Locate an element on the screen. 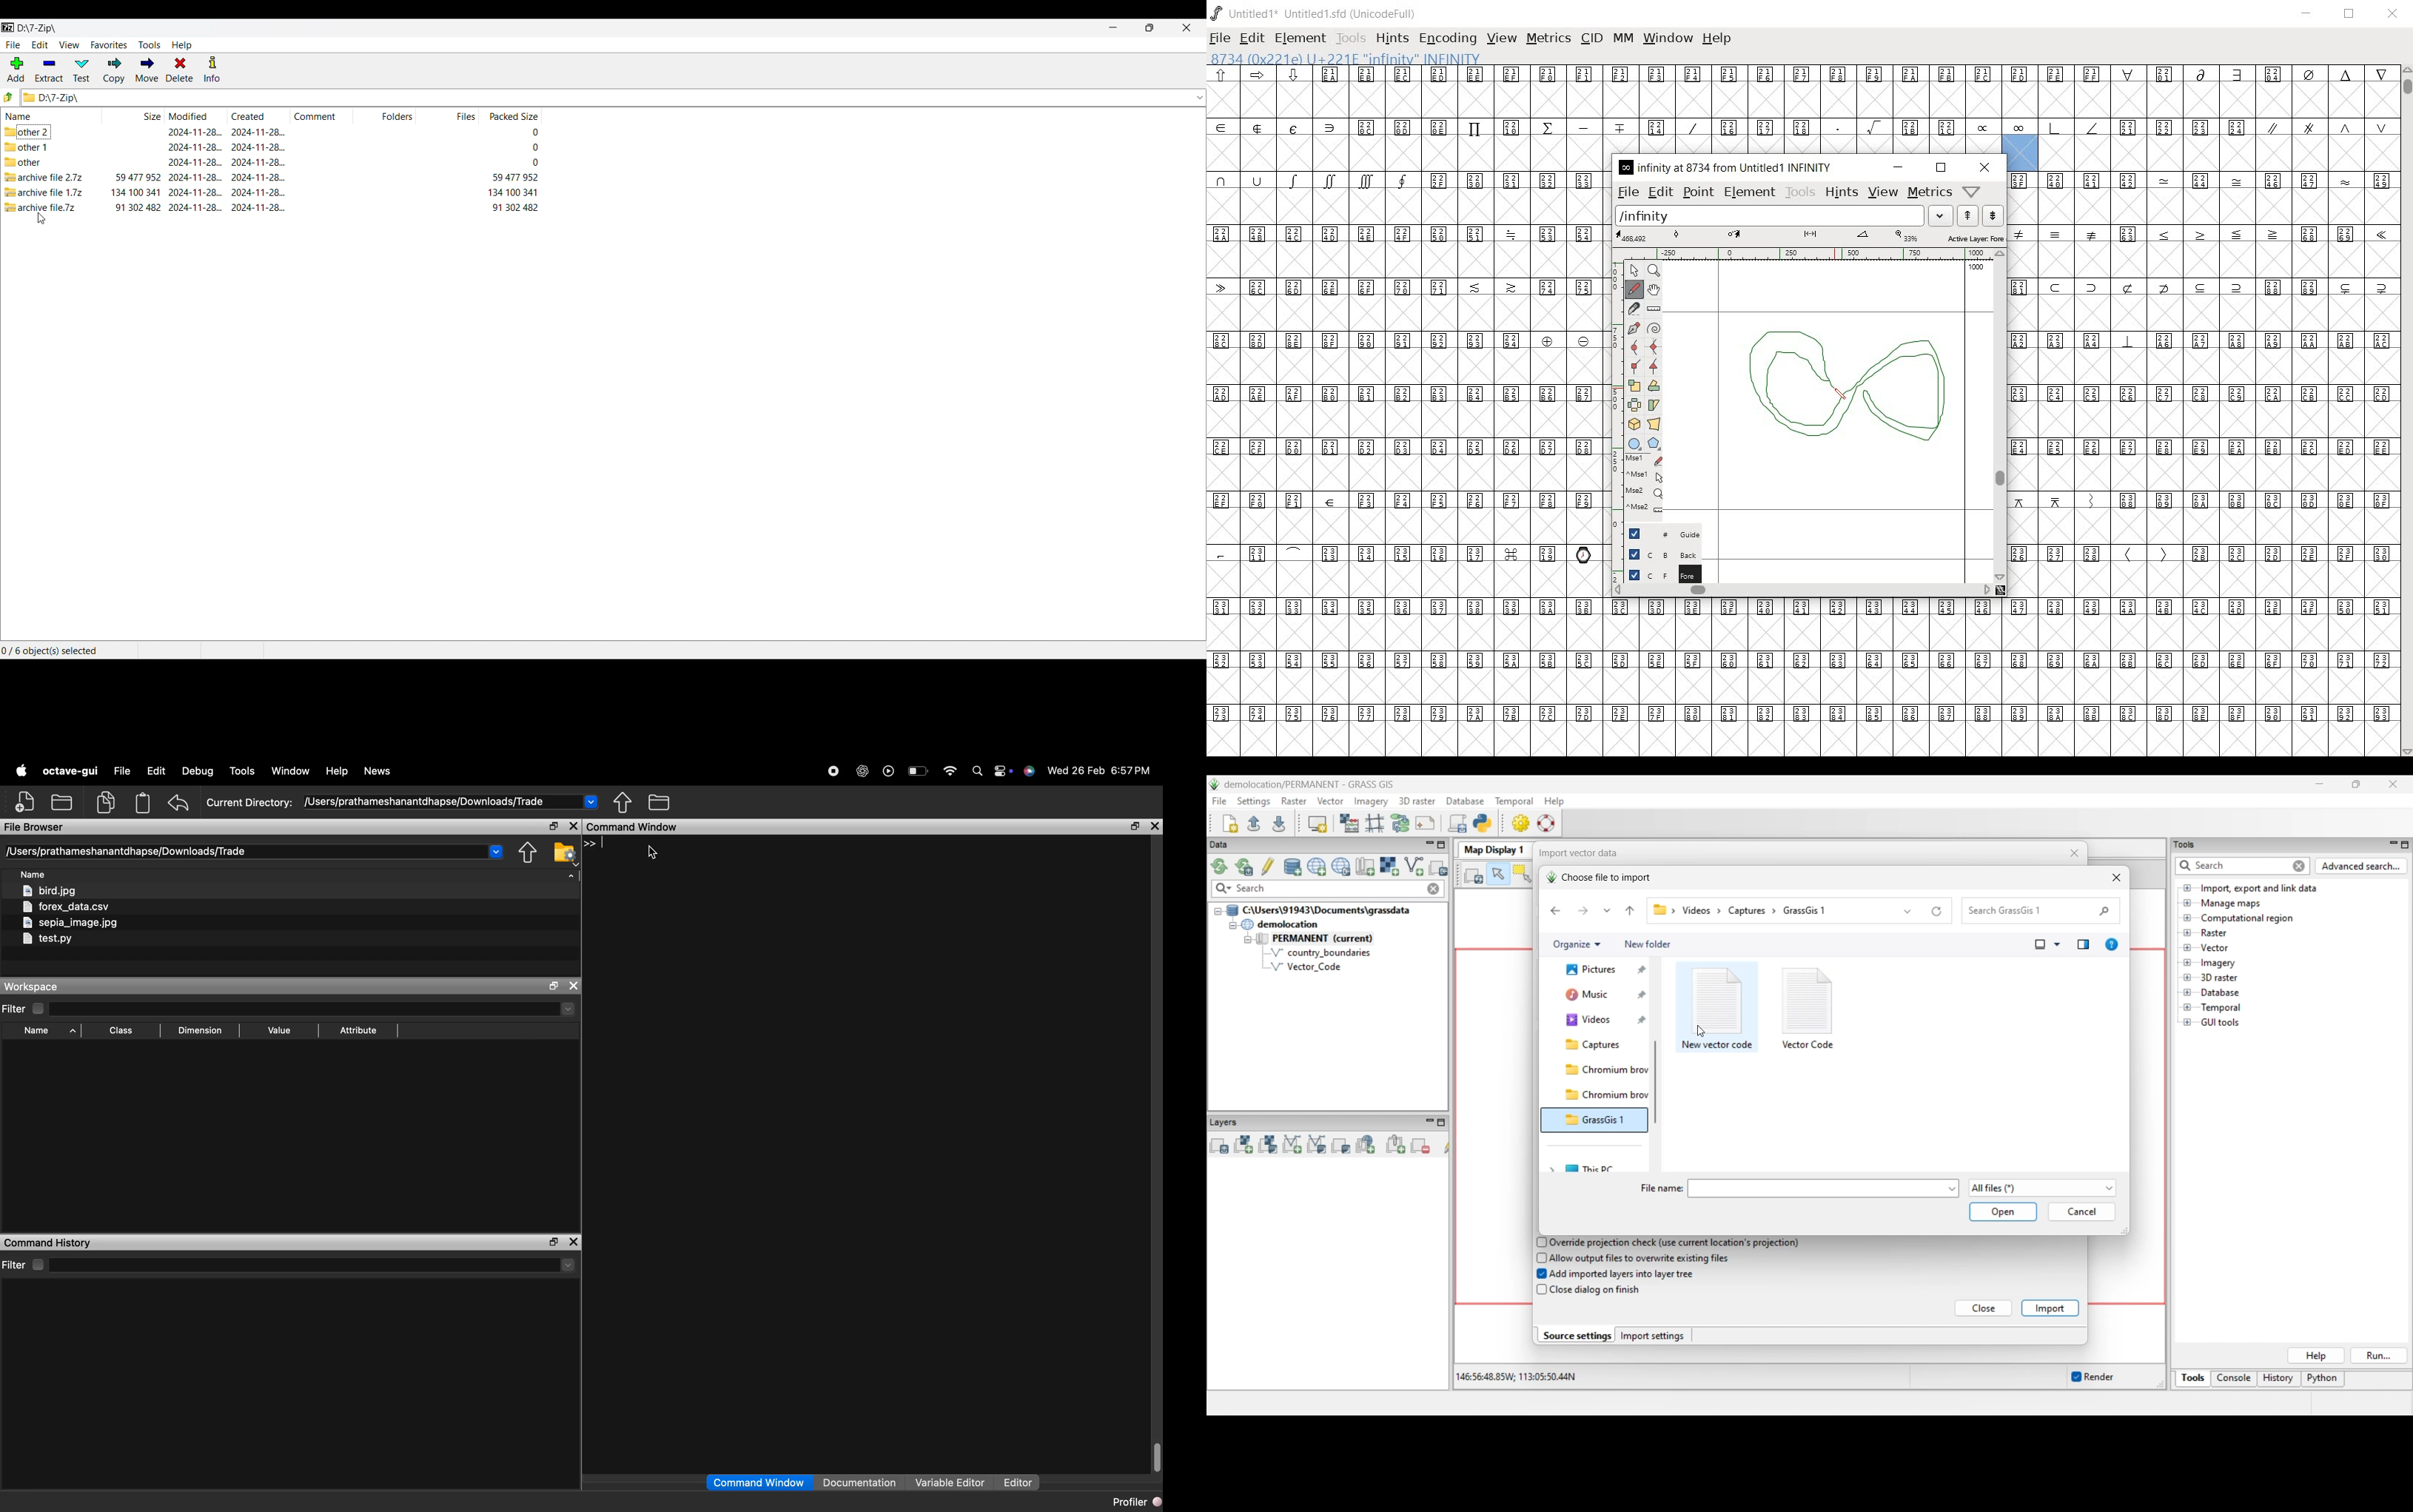 The image size is (2436, 1512). empty glyph slots is located at coordinates (2204, 313).